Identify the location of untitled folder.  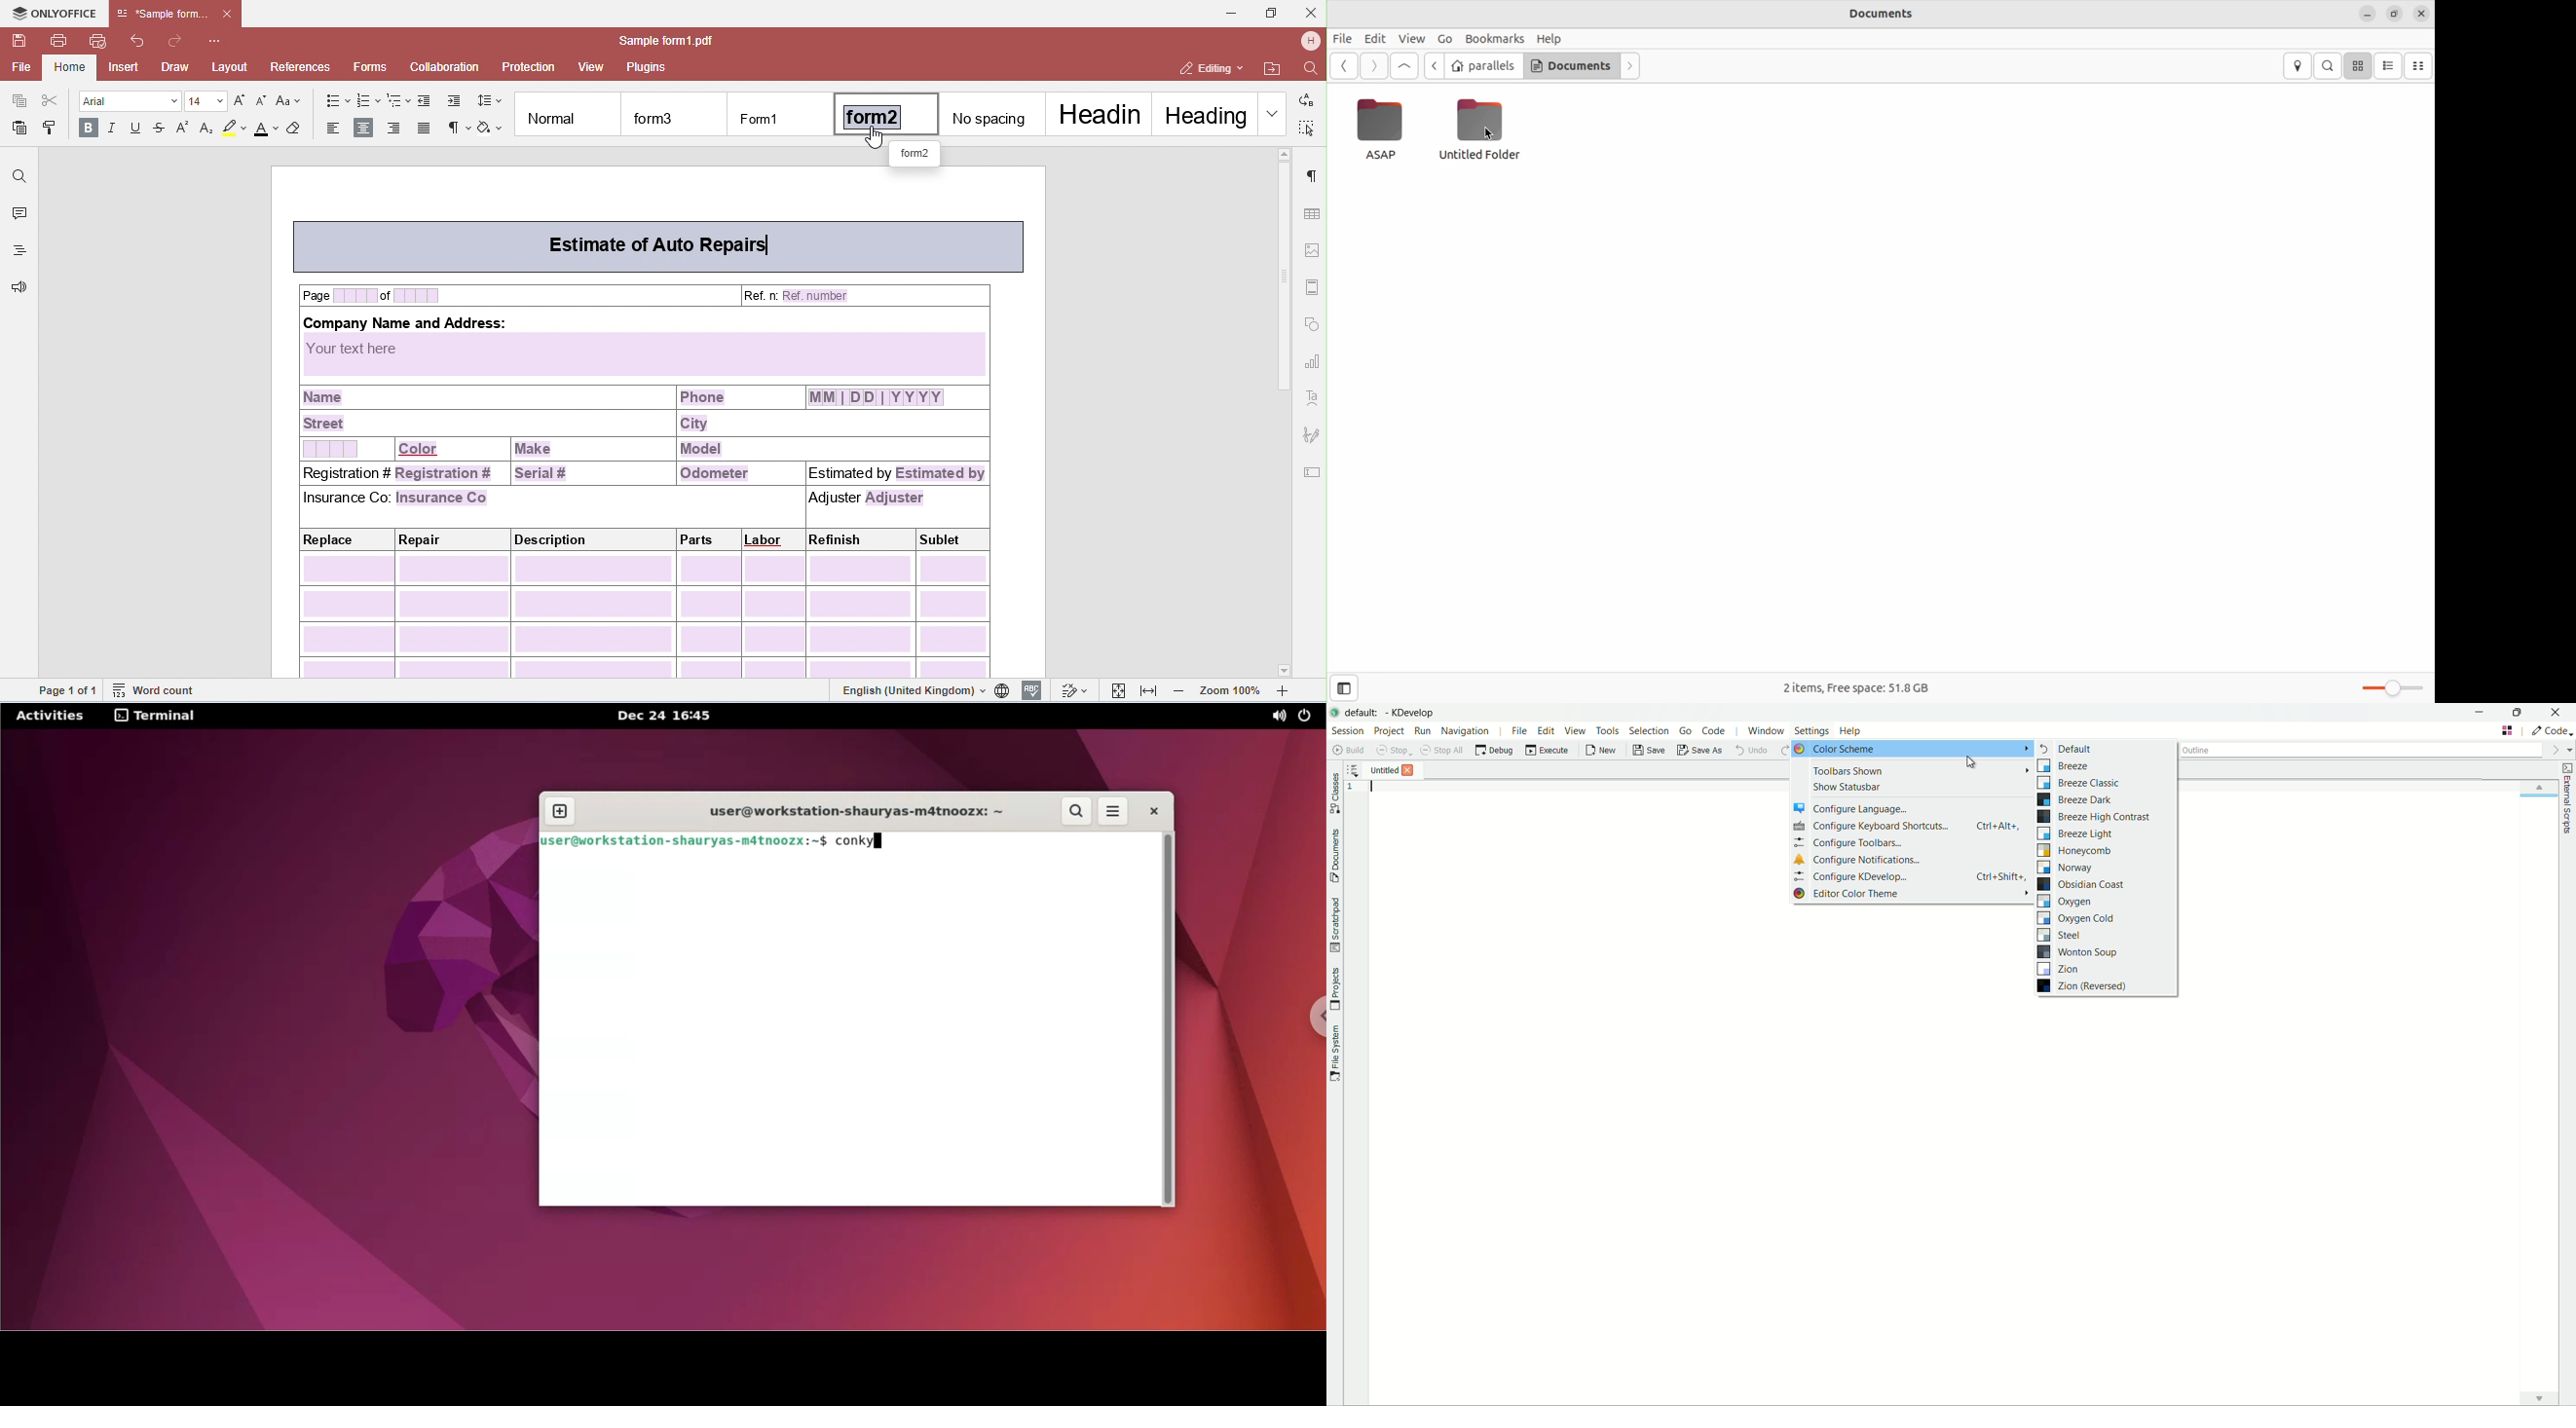
(1485, 128).